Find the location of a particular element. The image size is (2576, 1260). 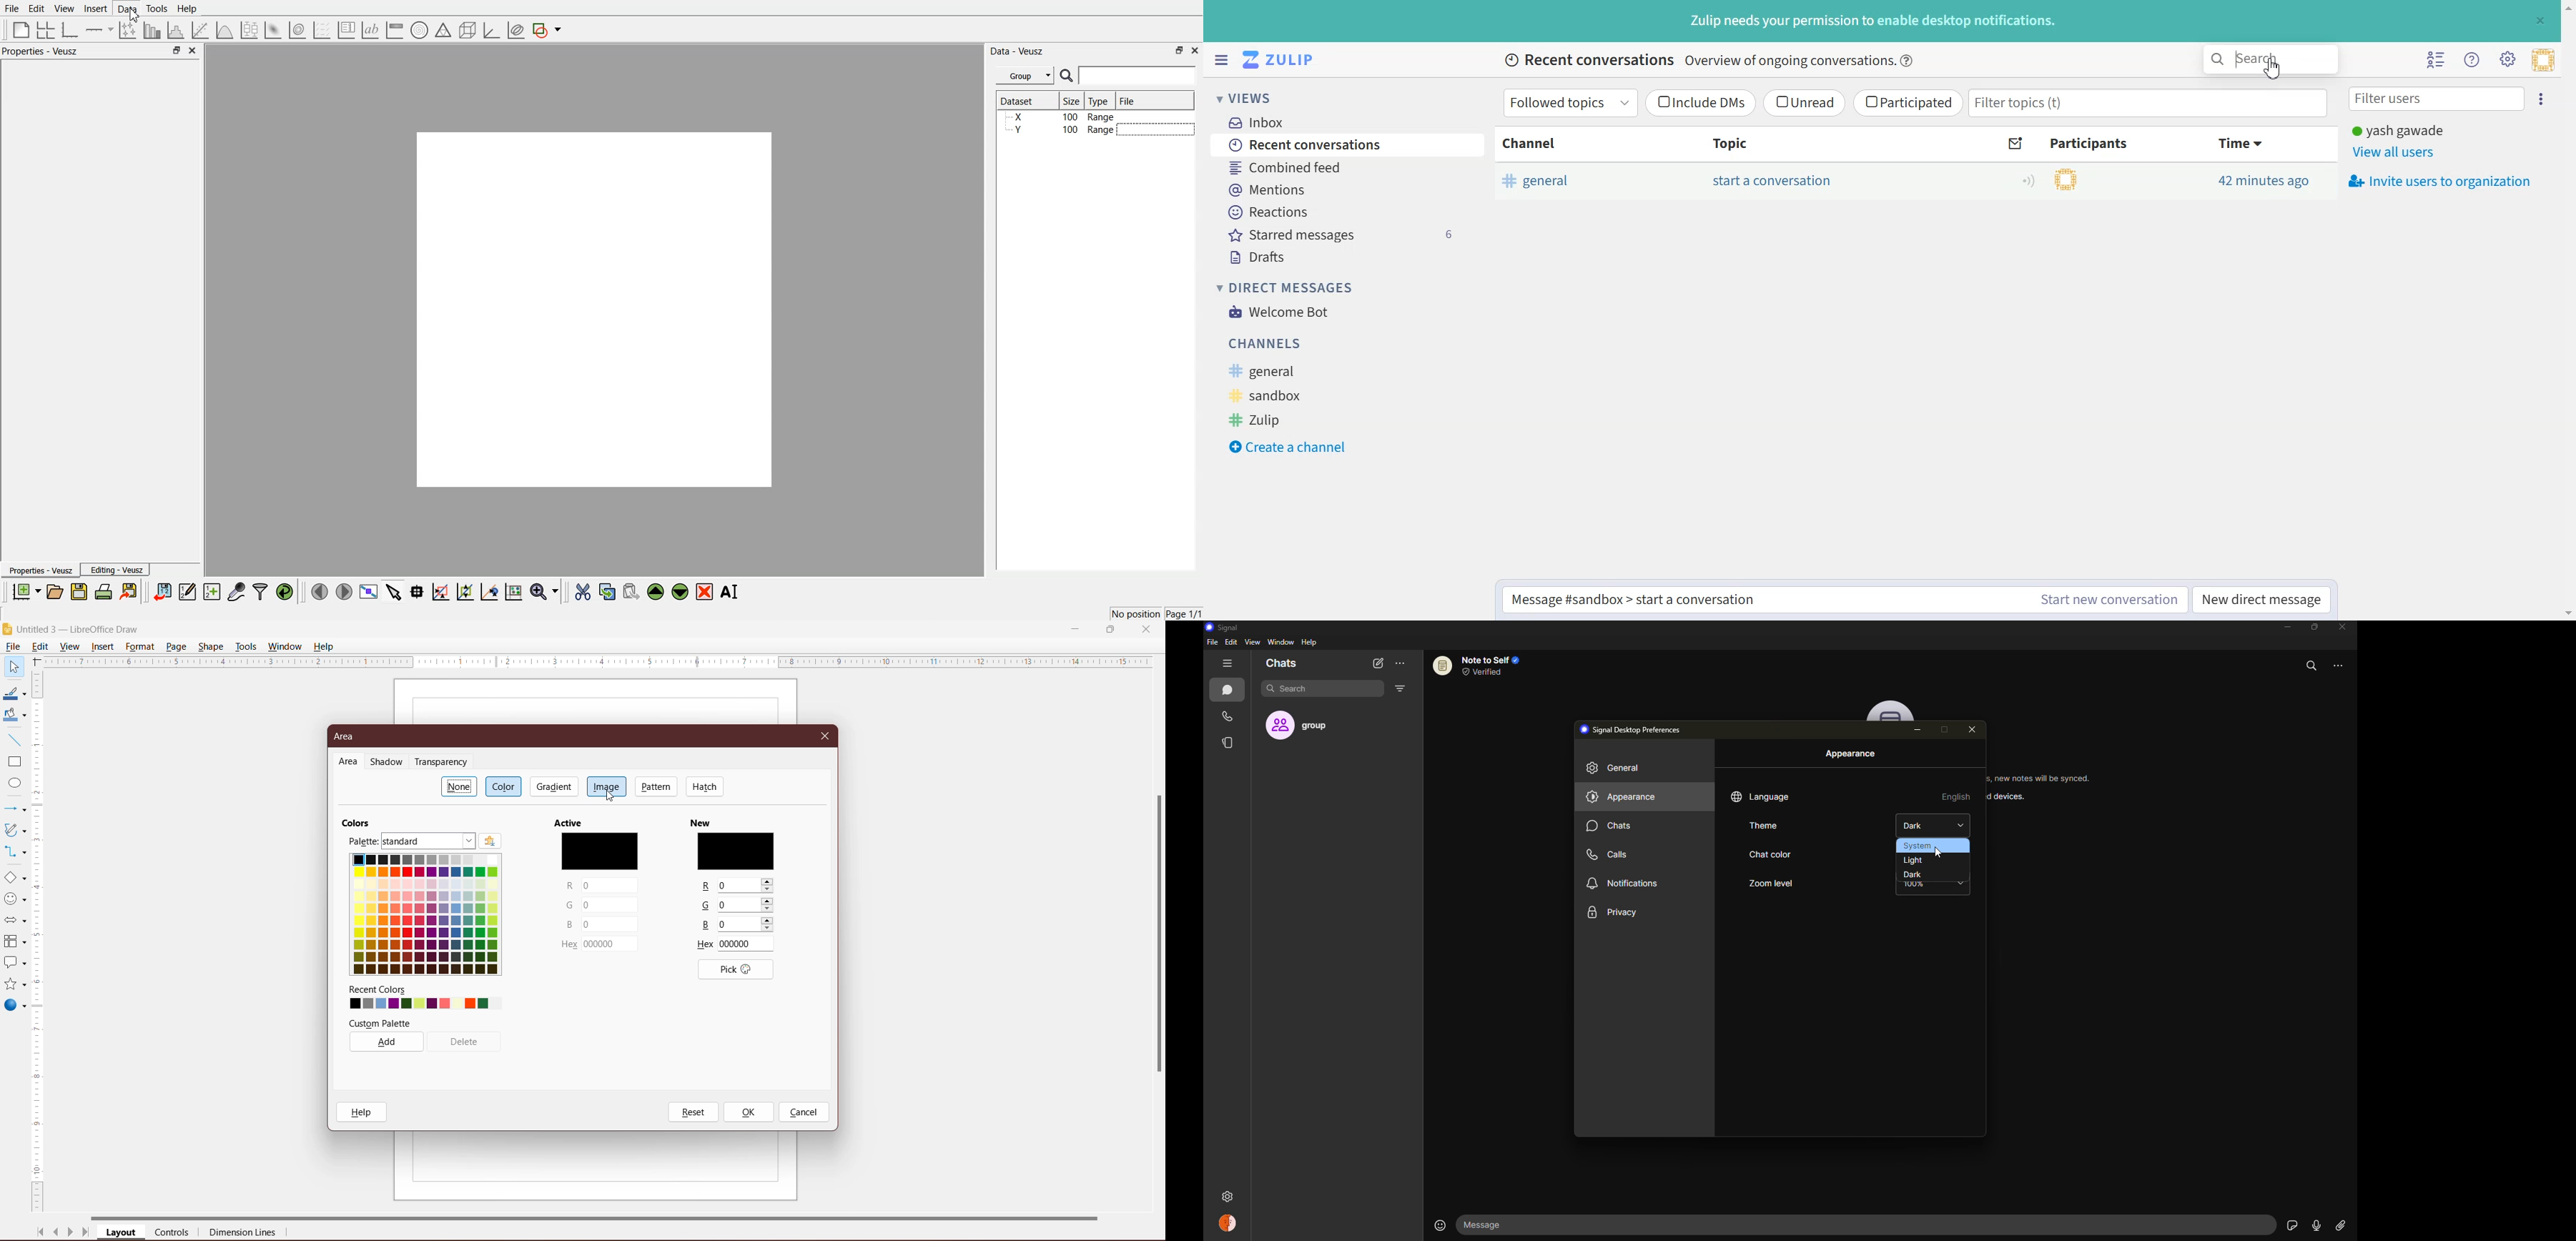

Help Menu is located at coordinates (2472, 60).